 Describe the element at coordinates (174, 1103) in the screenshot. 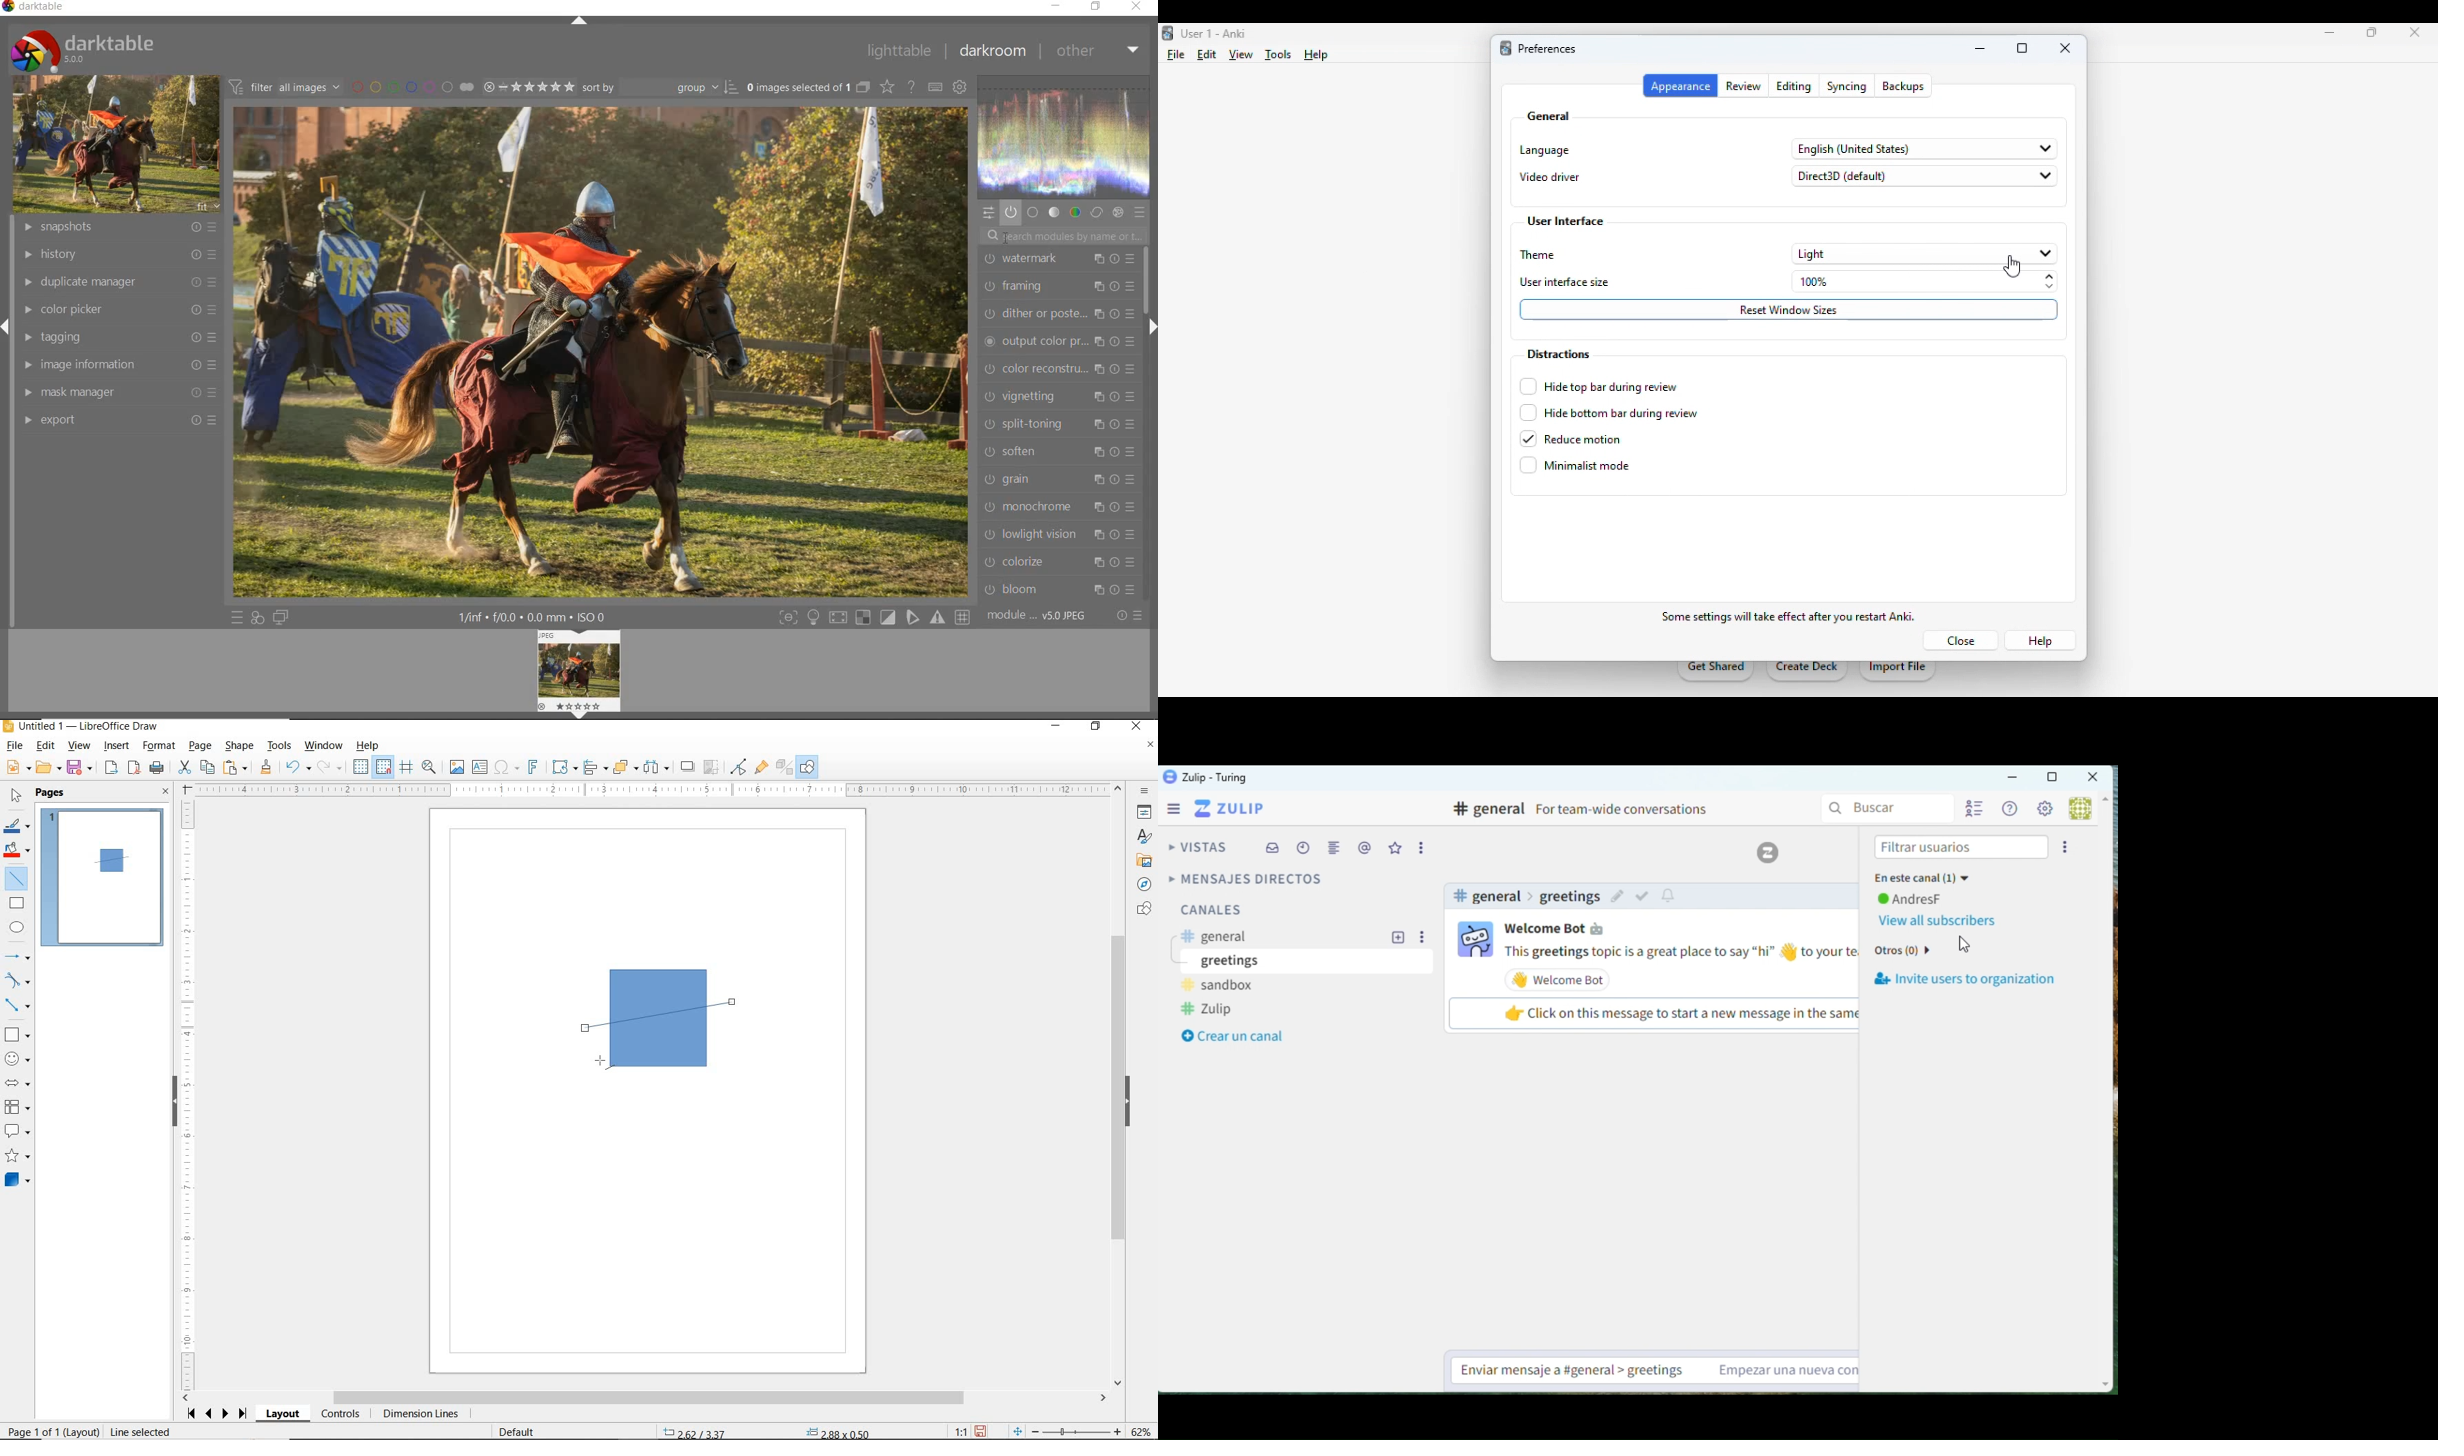

I see `HIDE` at that location.